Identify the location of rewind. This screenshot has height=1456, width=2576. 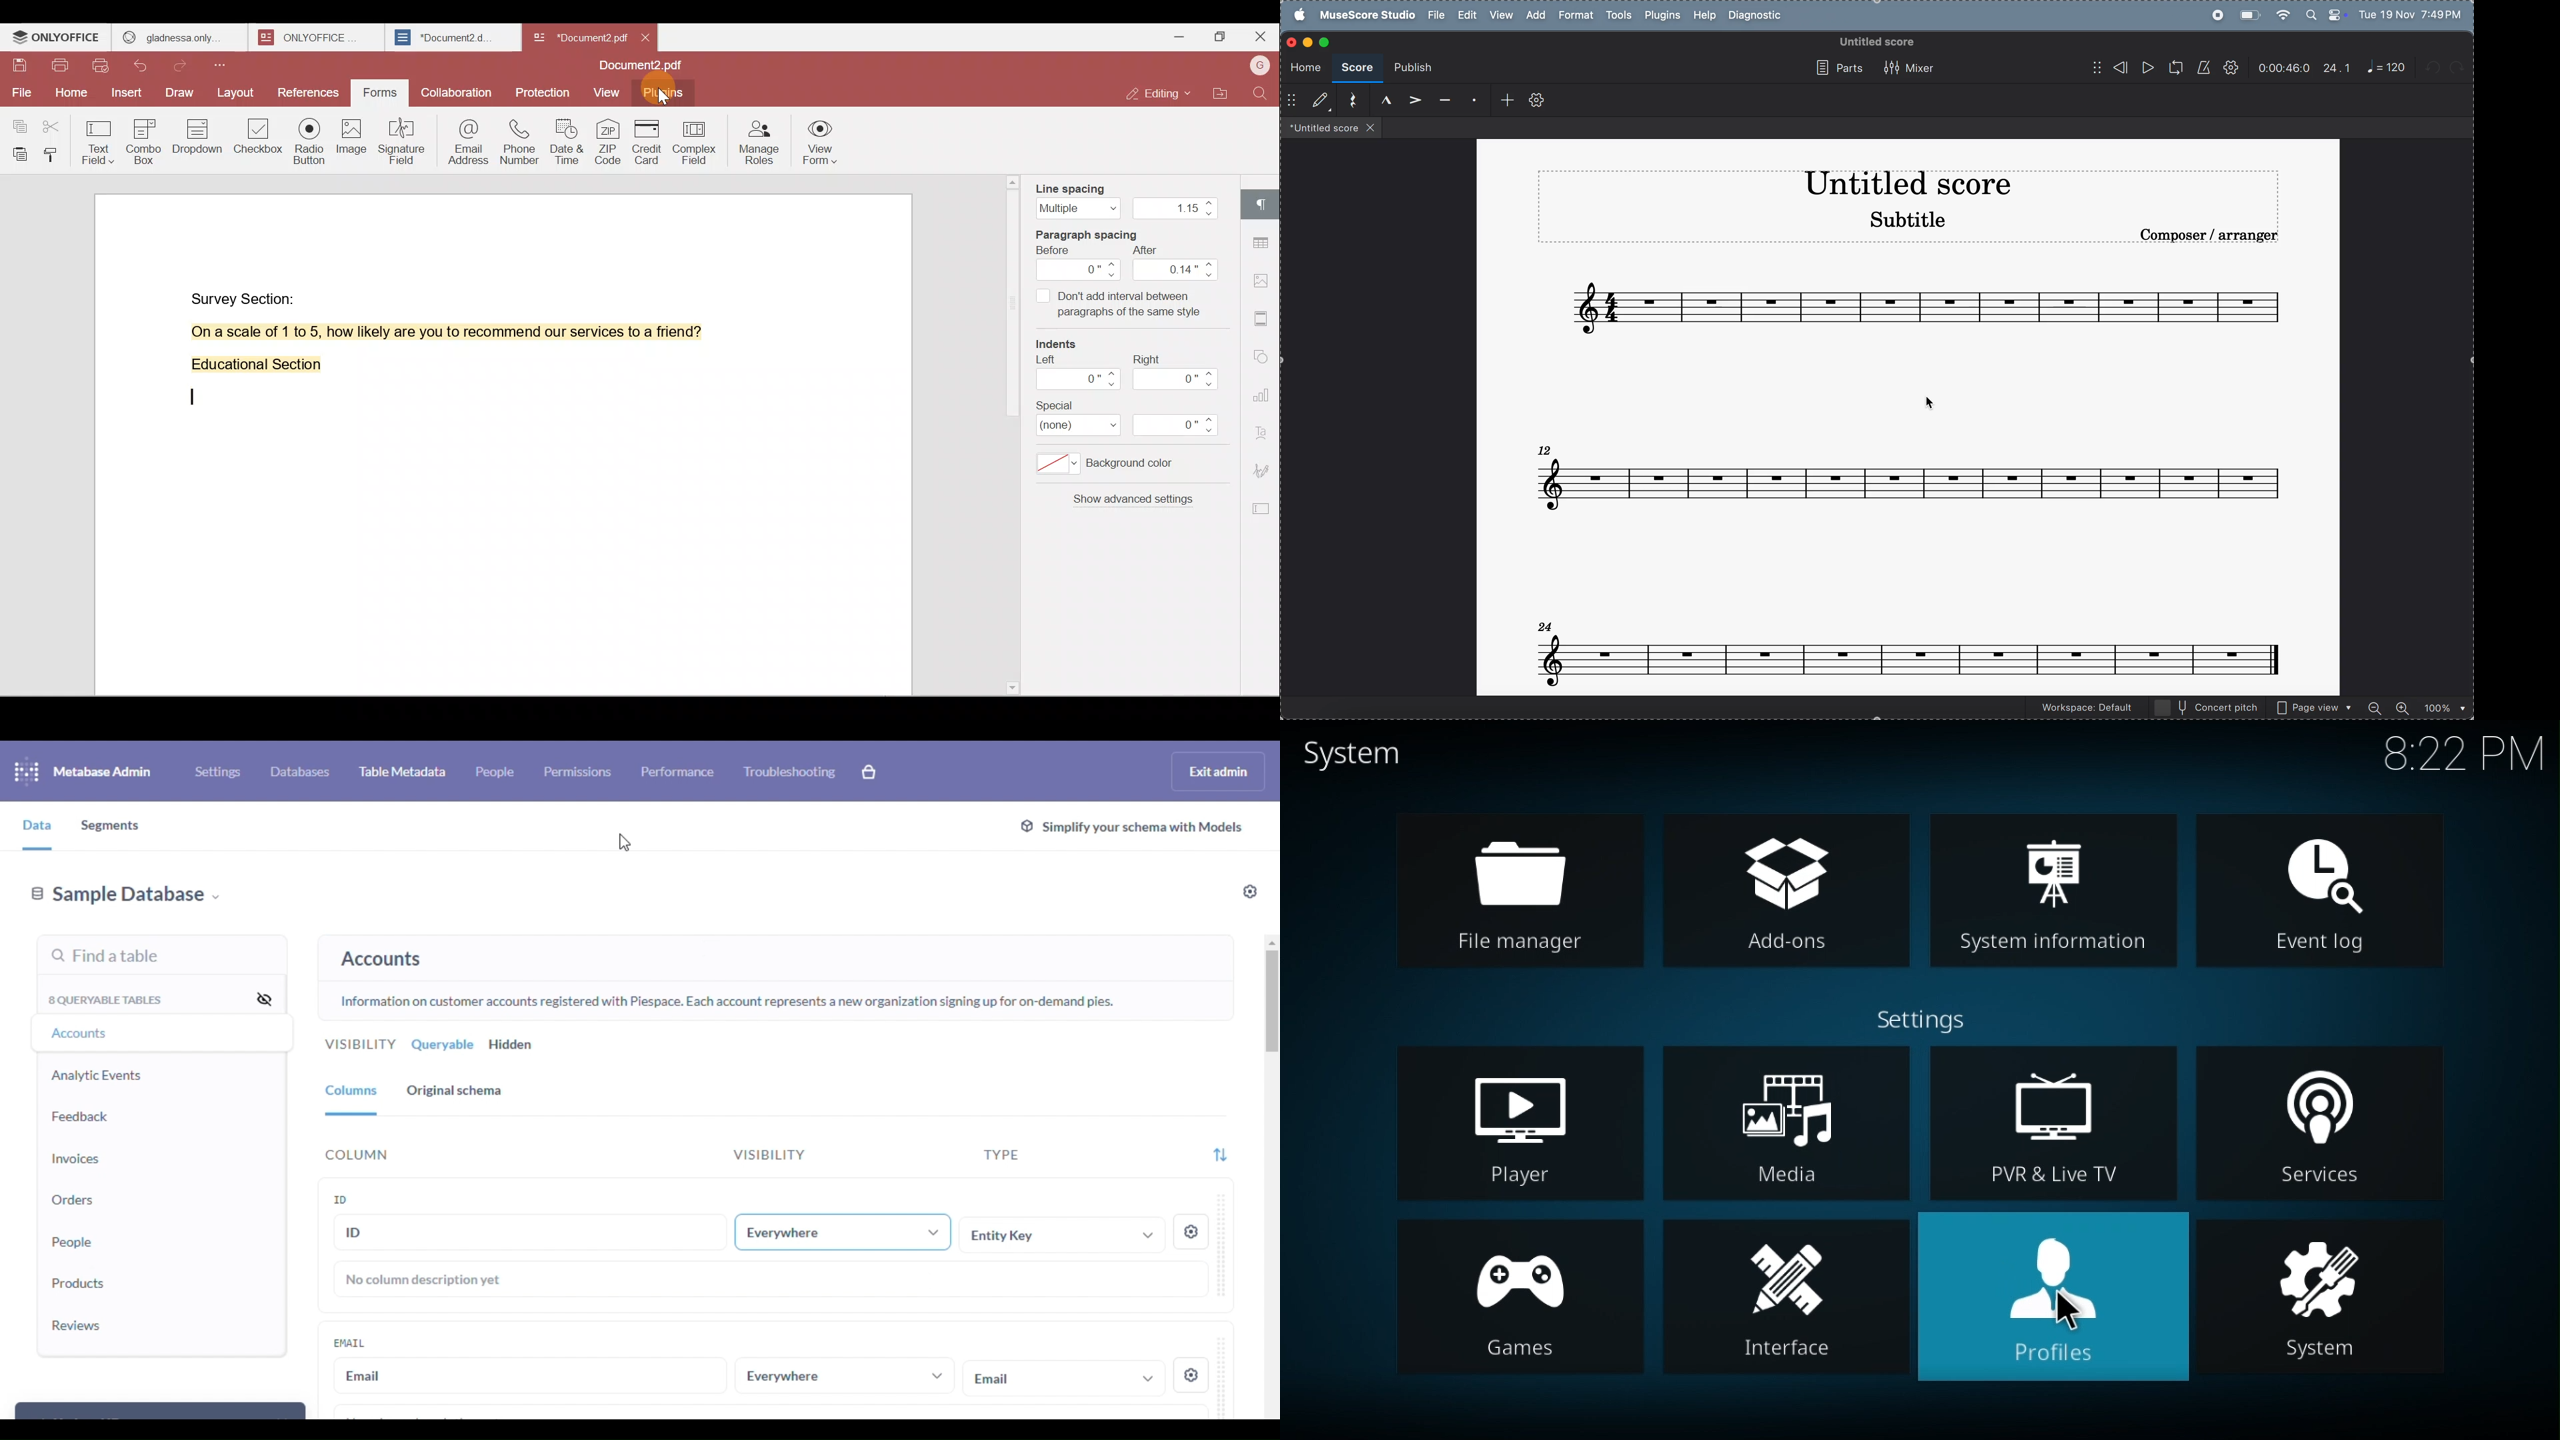
(2110, 67).